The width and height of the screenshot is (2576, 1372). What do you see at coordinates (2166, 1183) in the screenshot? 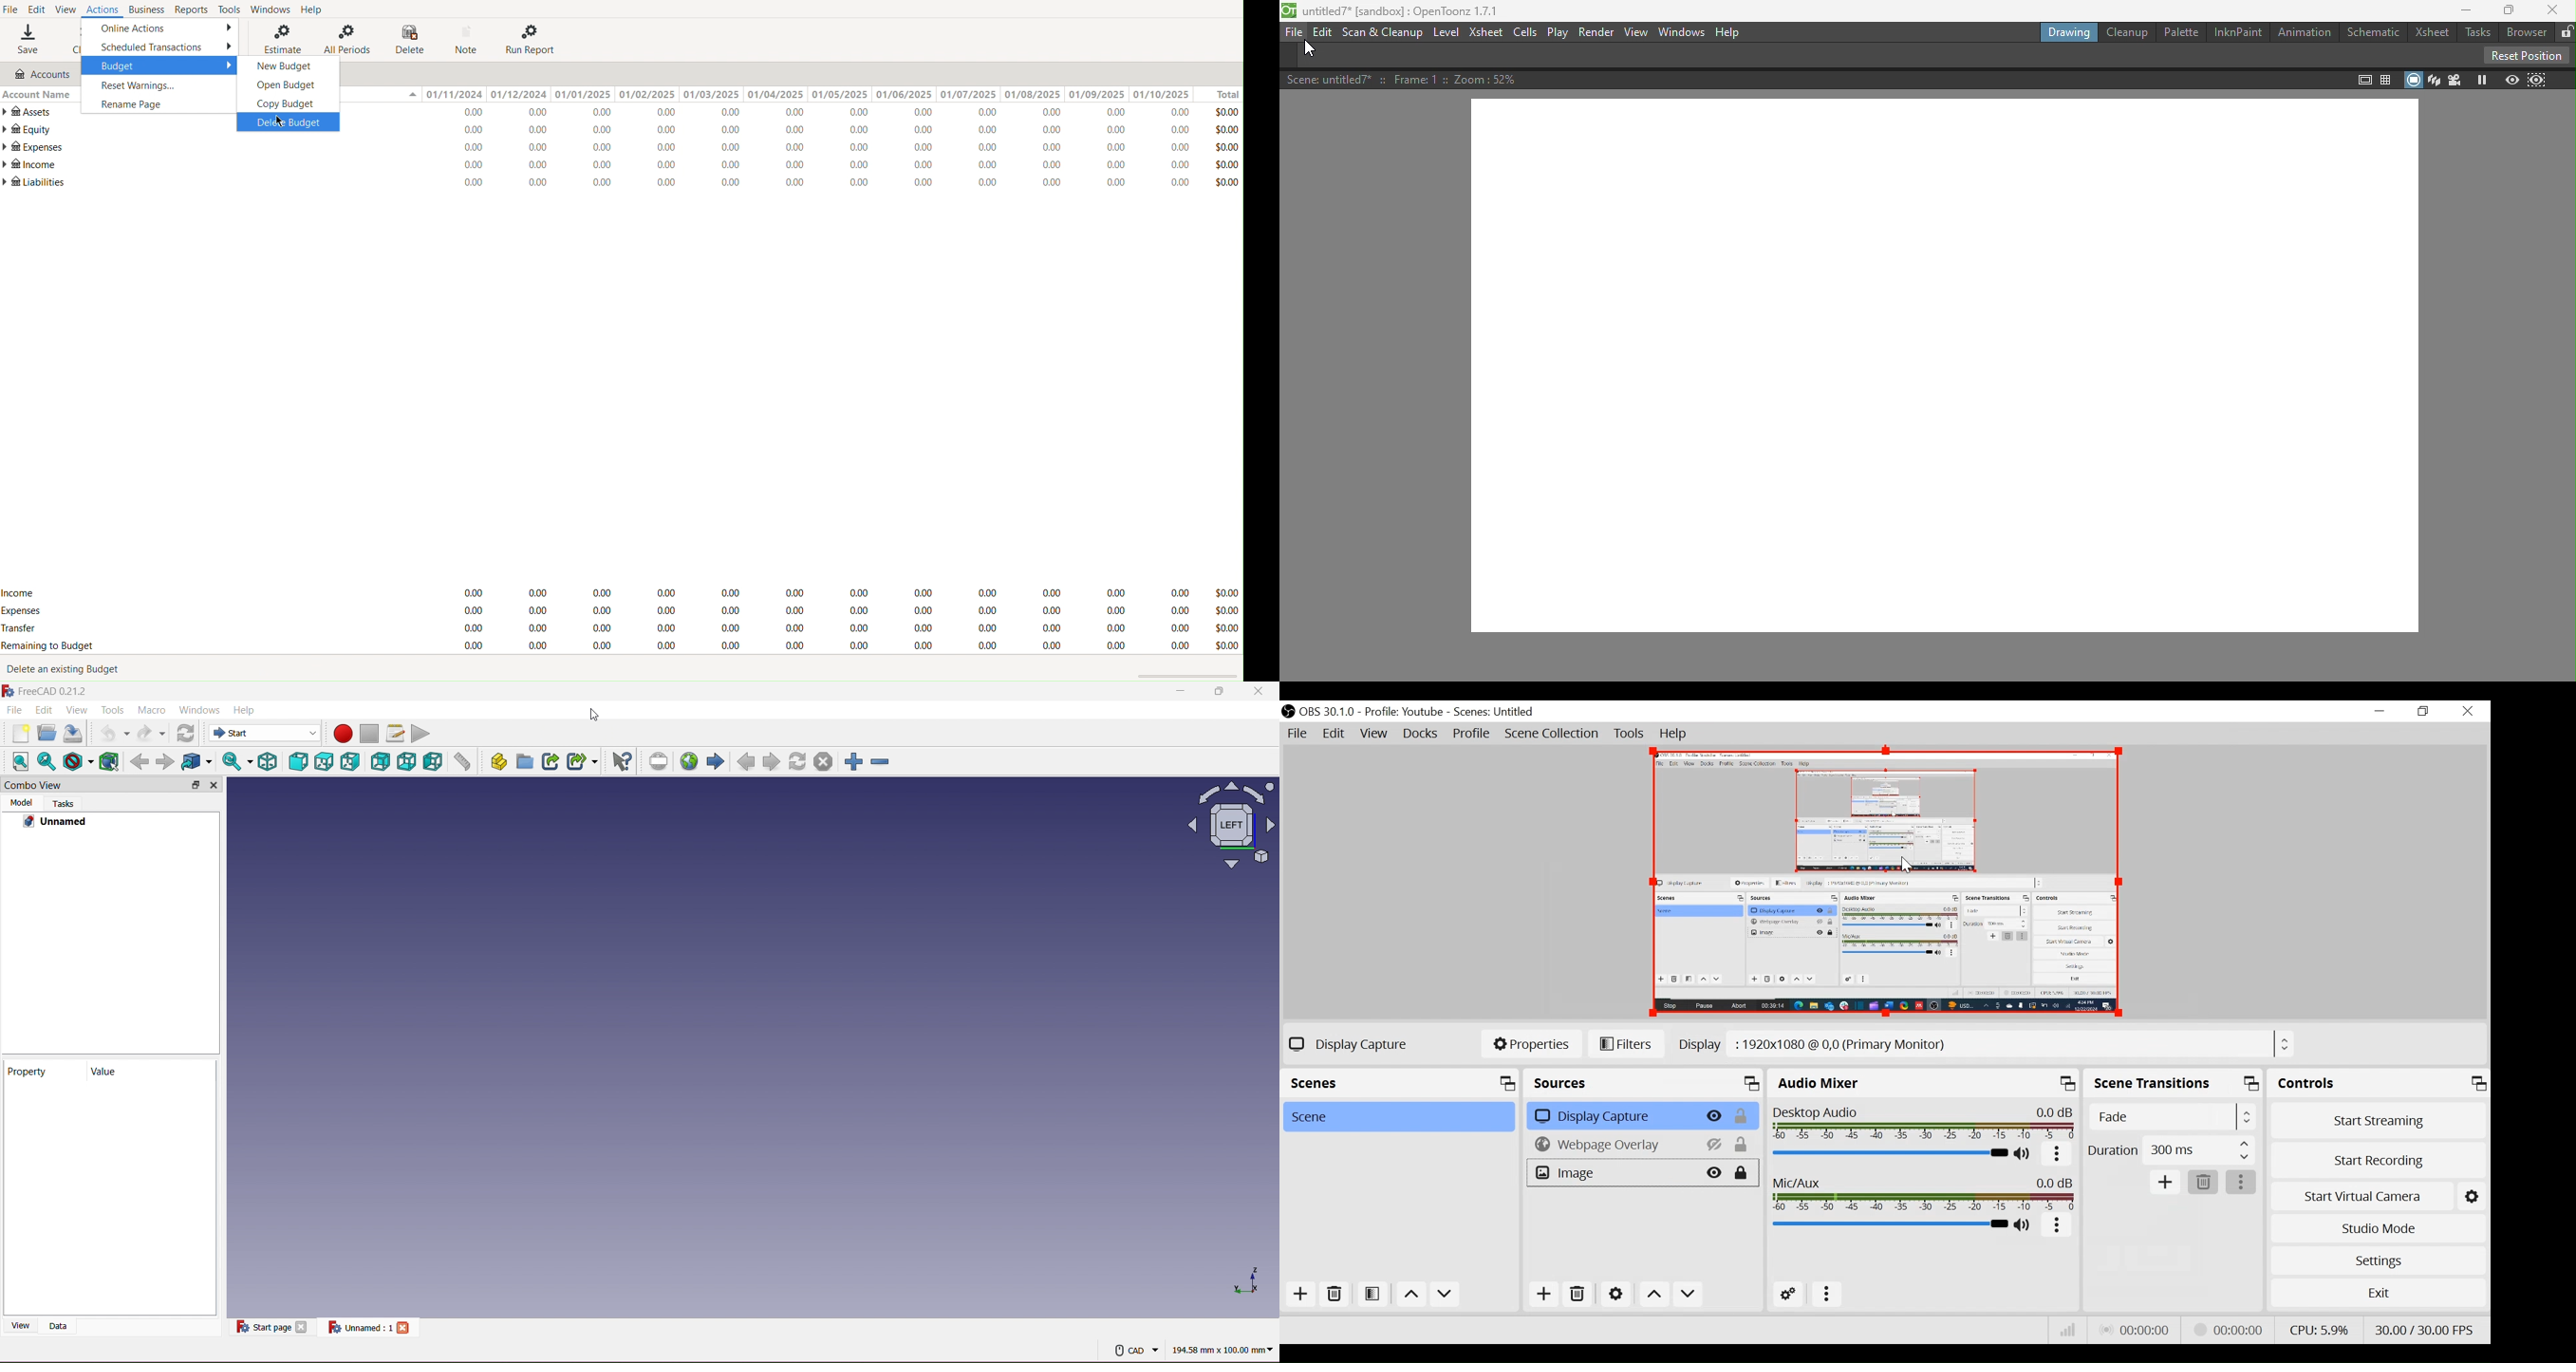
I see `Add ` at bounding box center [2166, 1183].